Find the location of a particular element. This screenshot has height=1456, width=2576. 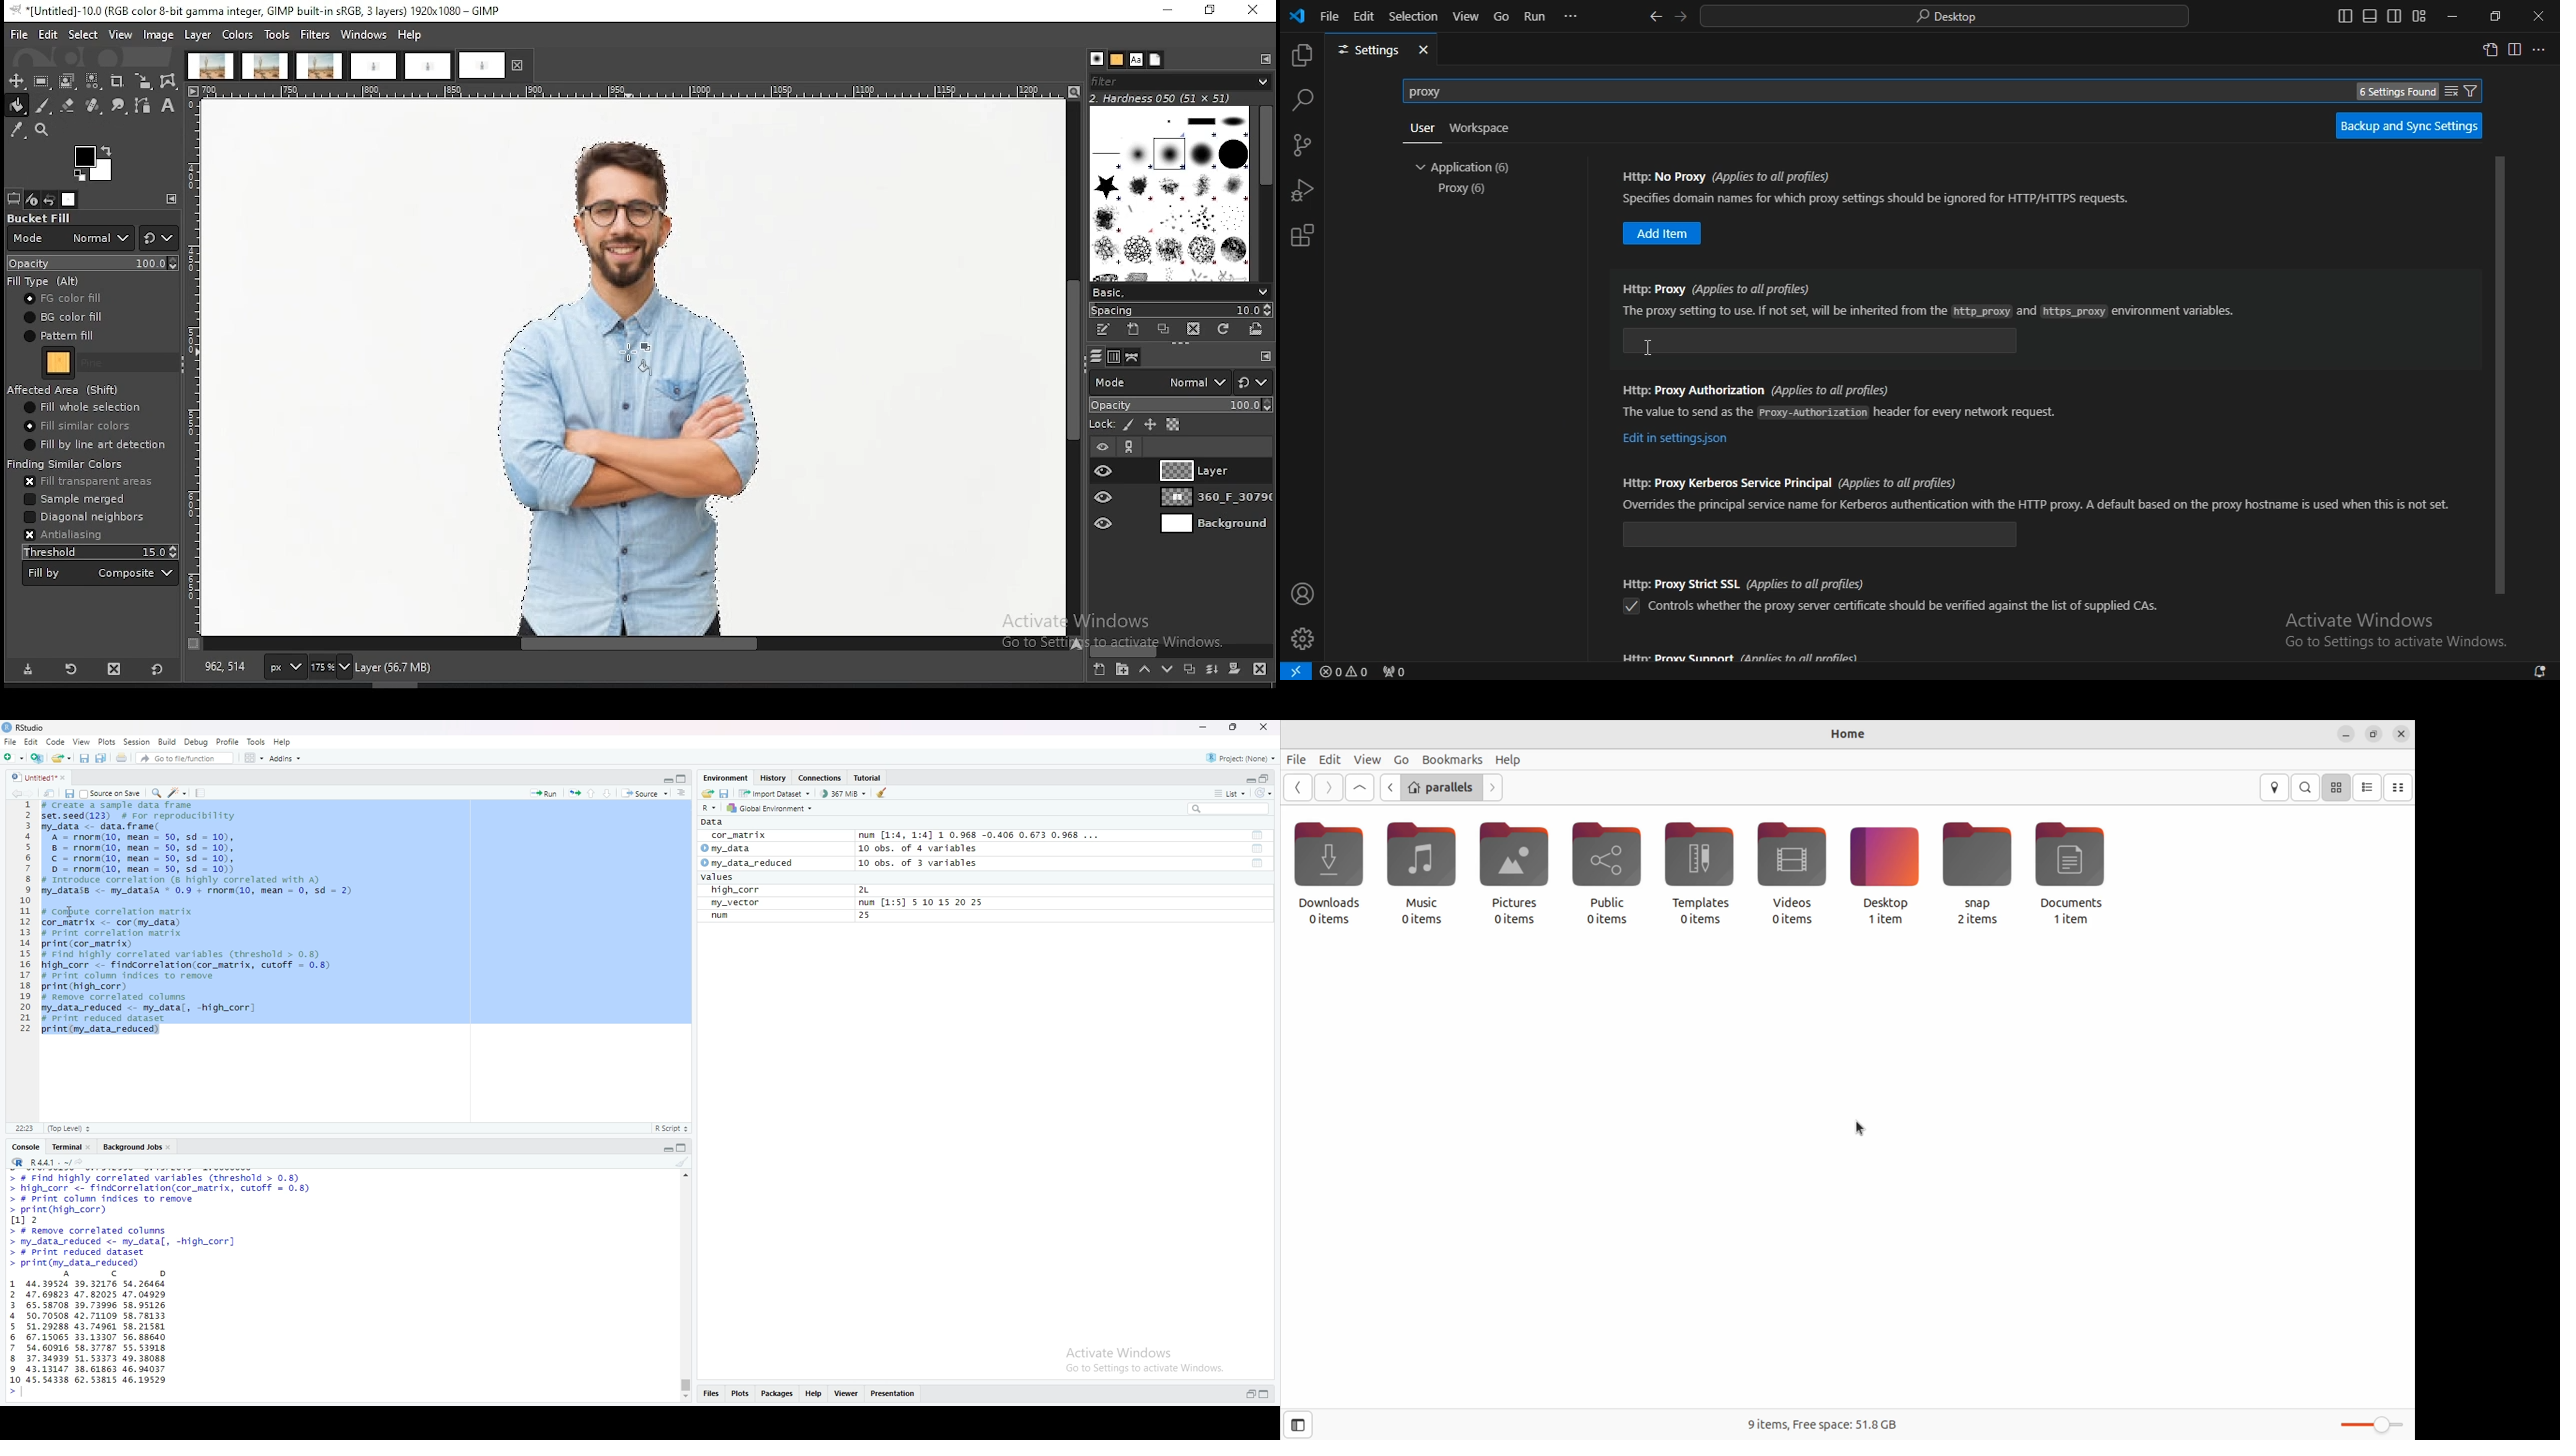

clean is located at coordinates (883, 793).